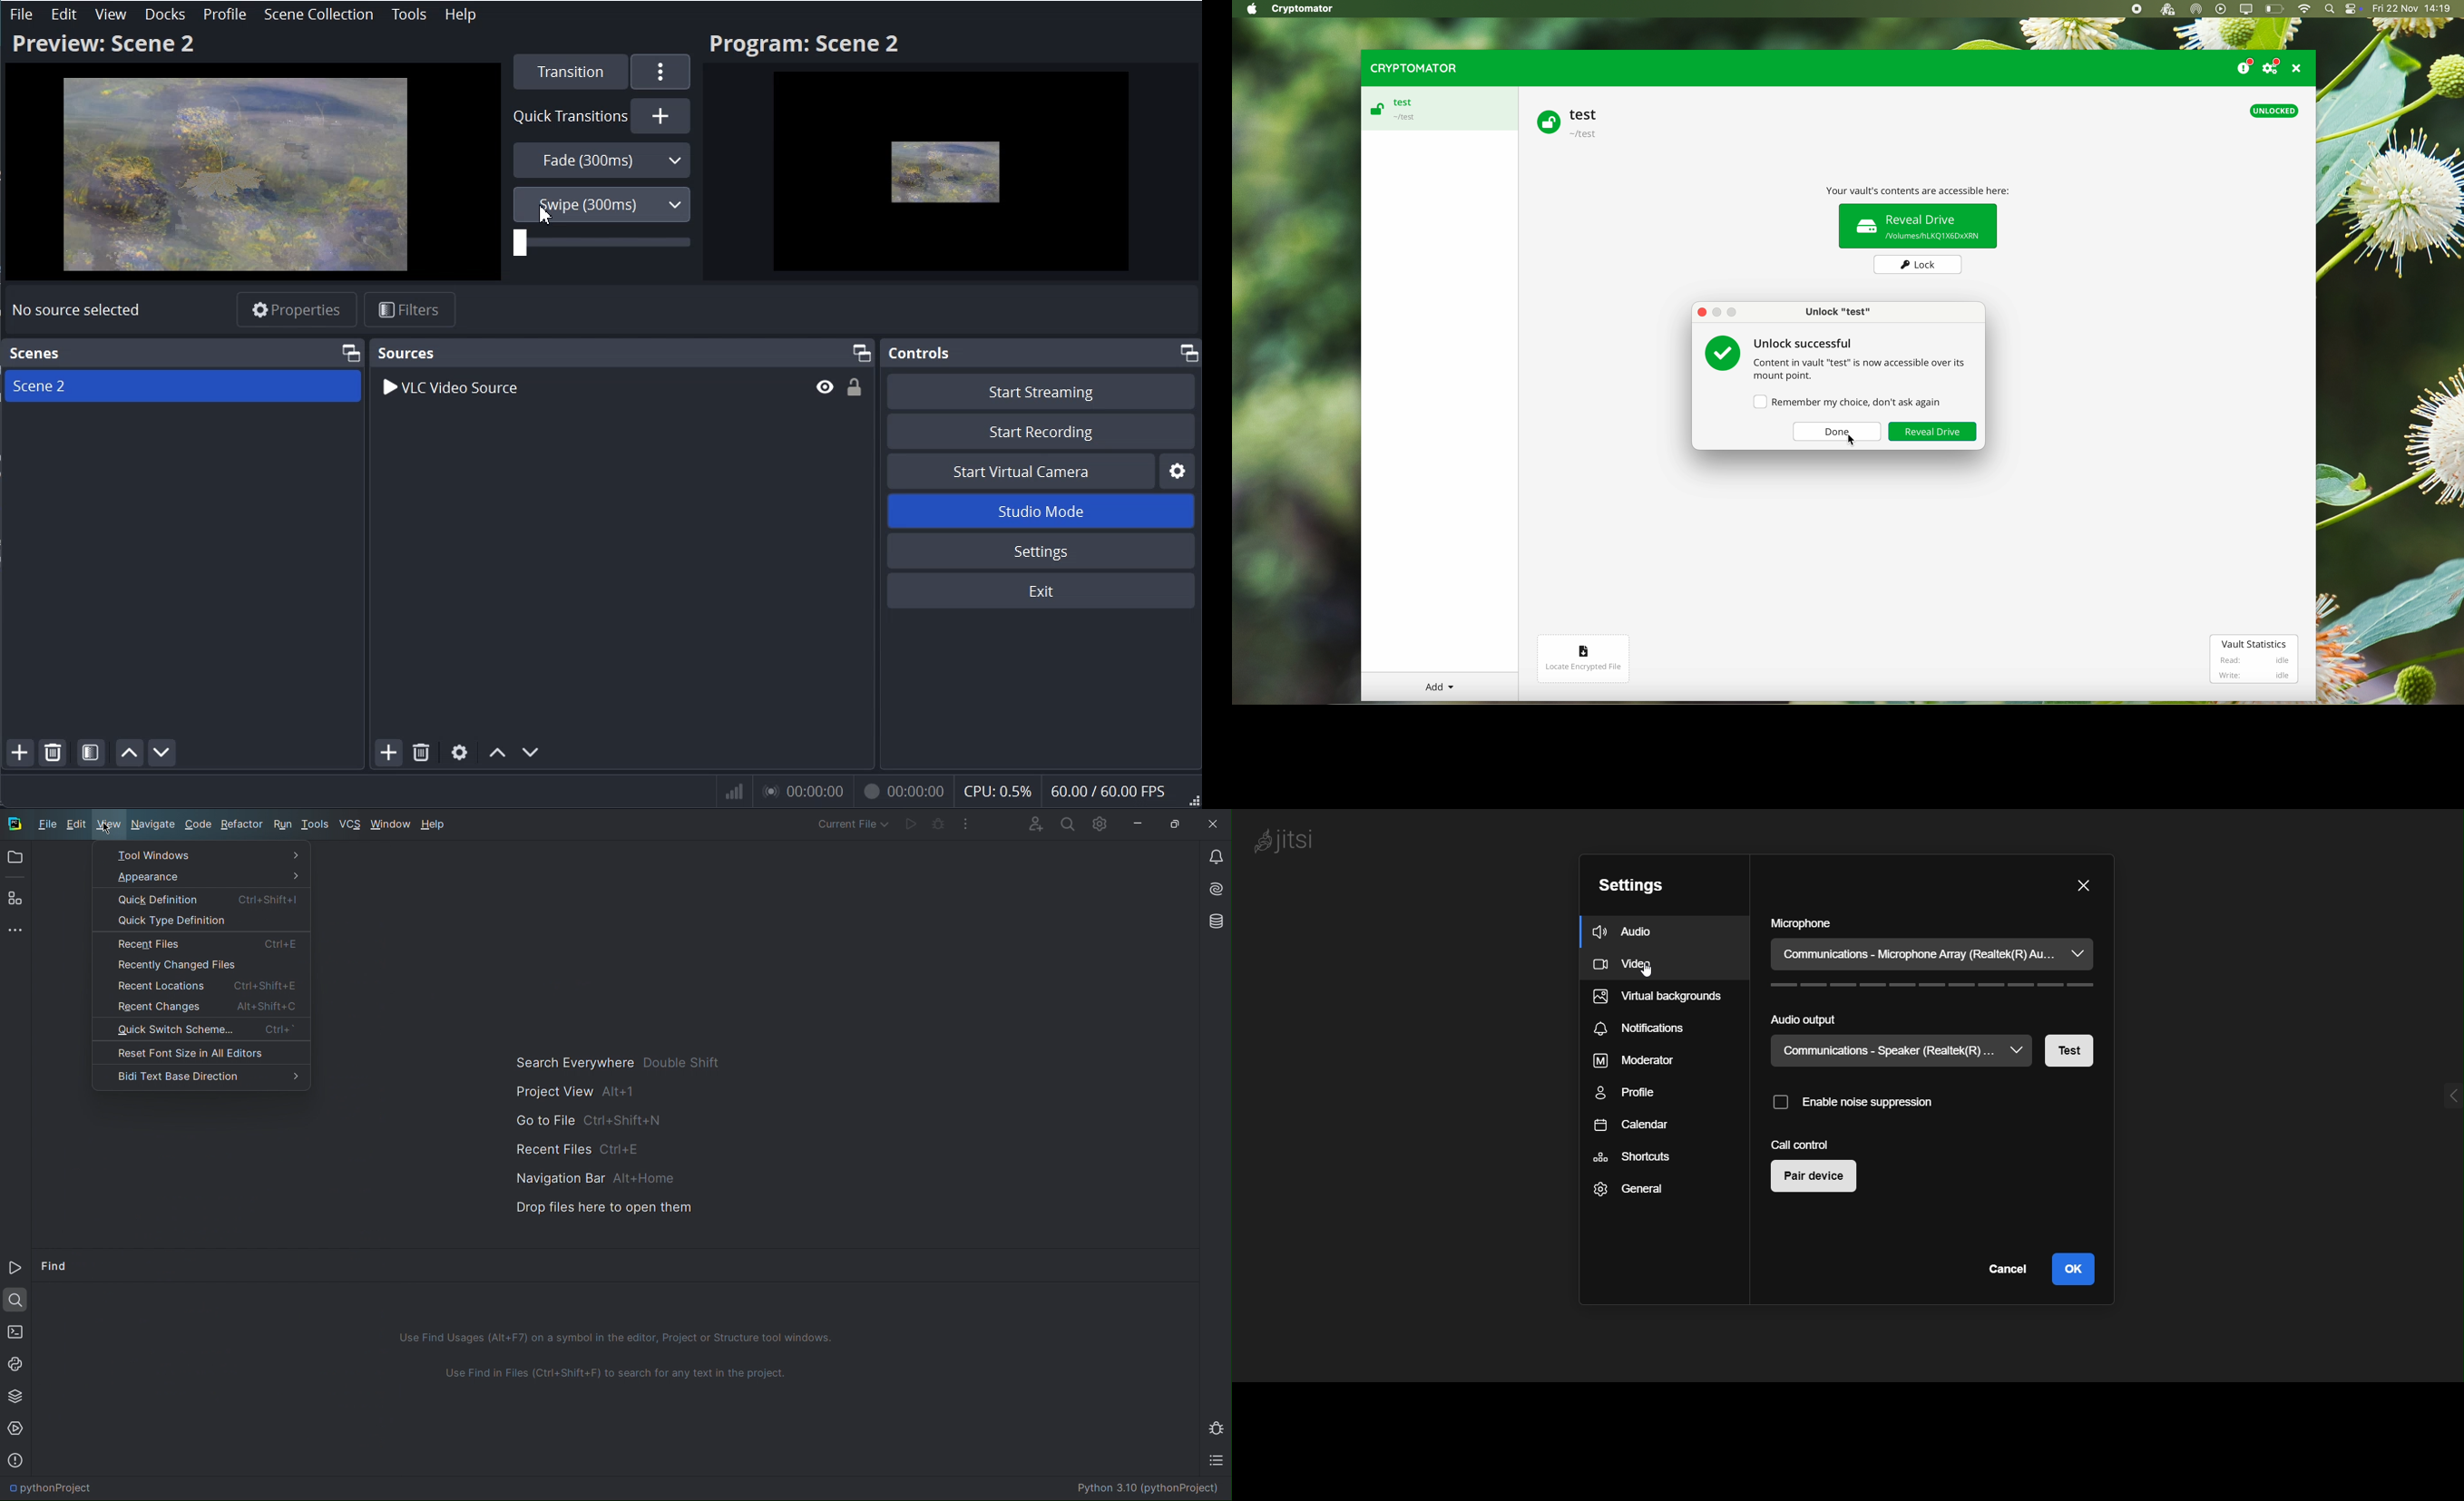 Image resolution: width=2464 pixels, height=1512 pixels. What do you see at coordinates (862, 352) in the screenshot?
I see `Maximize` at bounding box center [862, 352].